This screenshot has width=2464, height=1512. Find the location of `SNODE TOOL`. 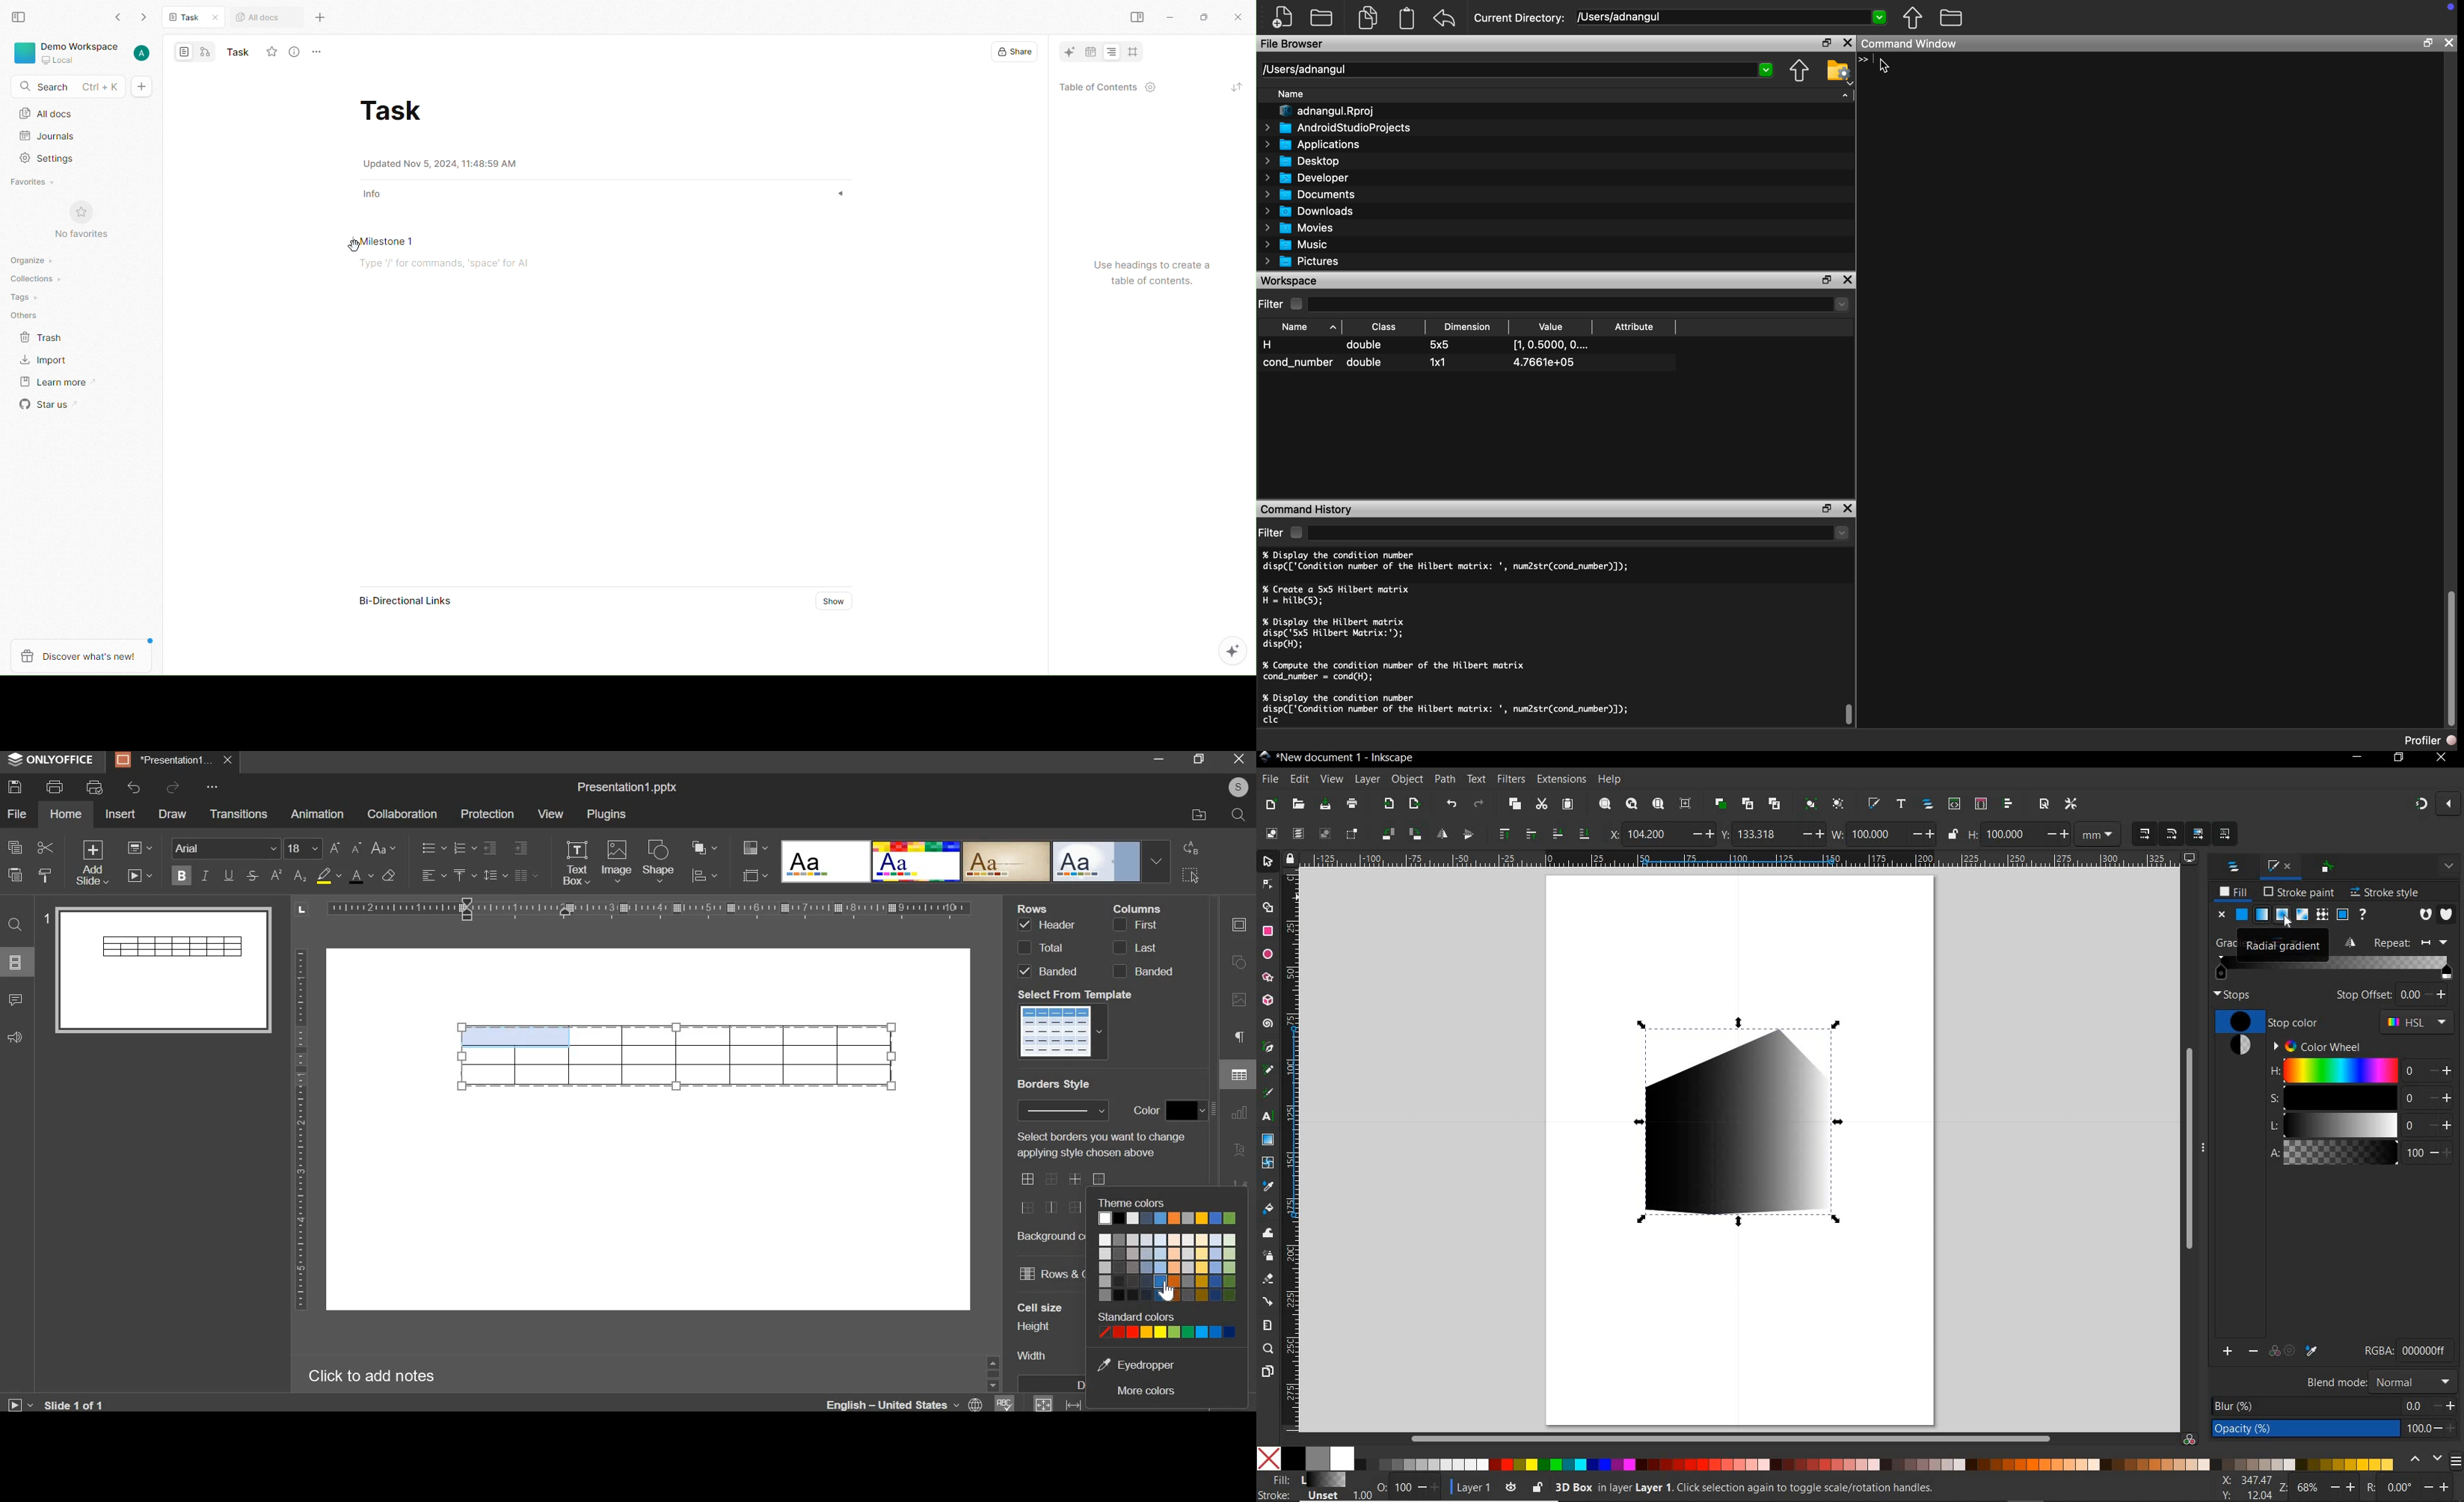

SNODE TOOL is located at coordinates (1267, 884).